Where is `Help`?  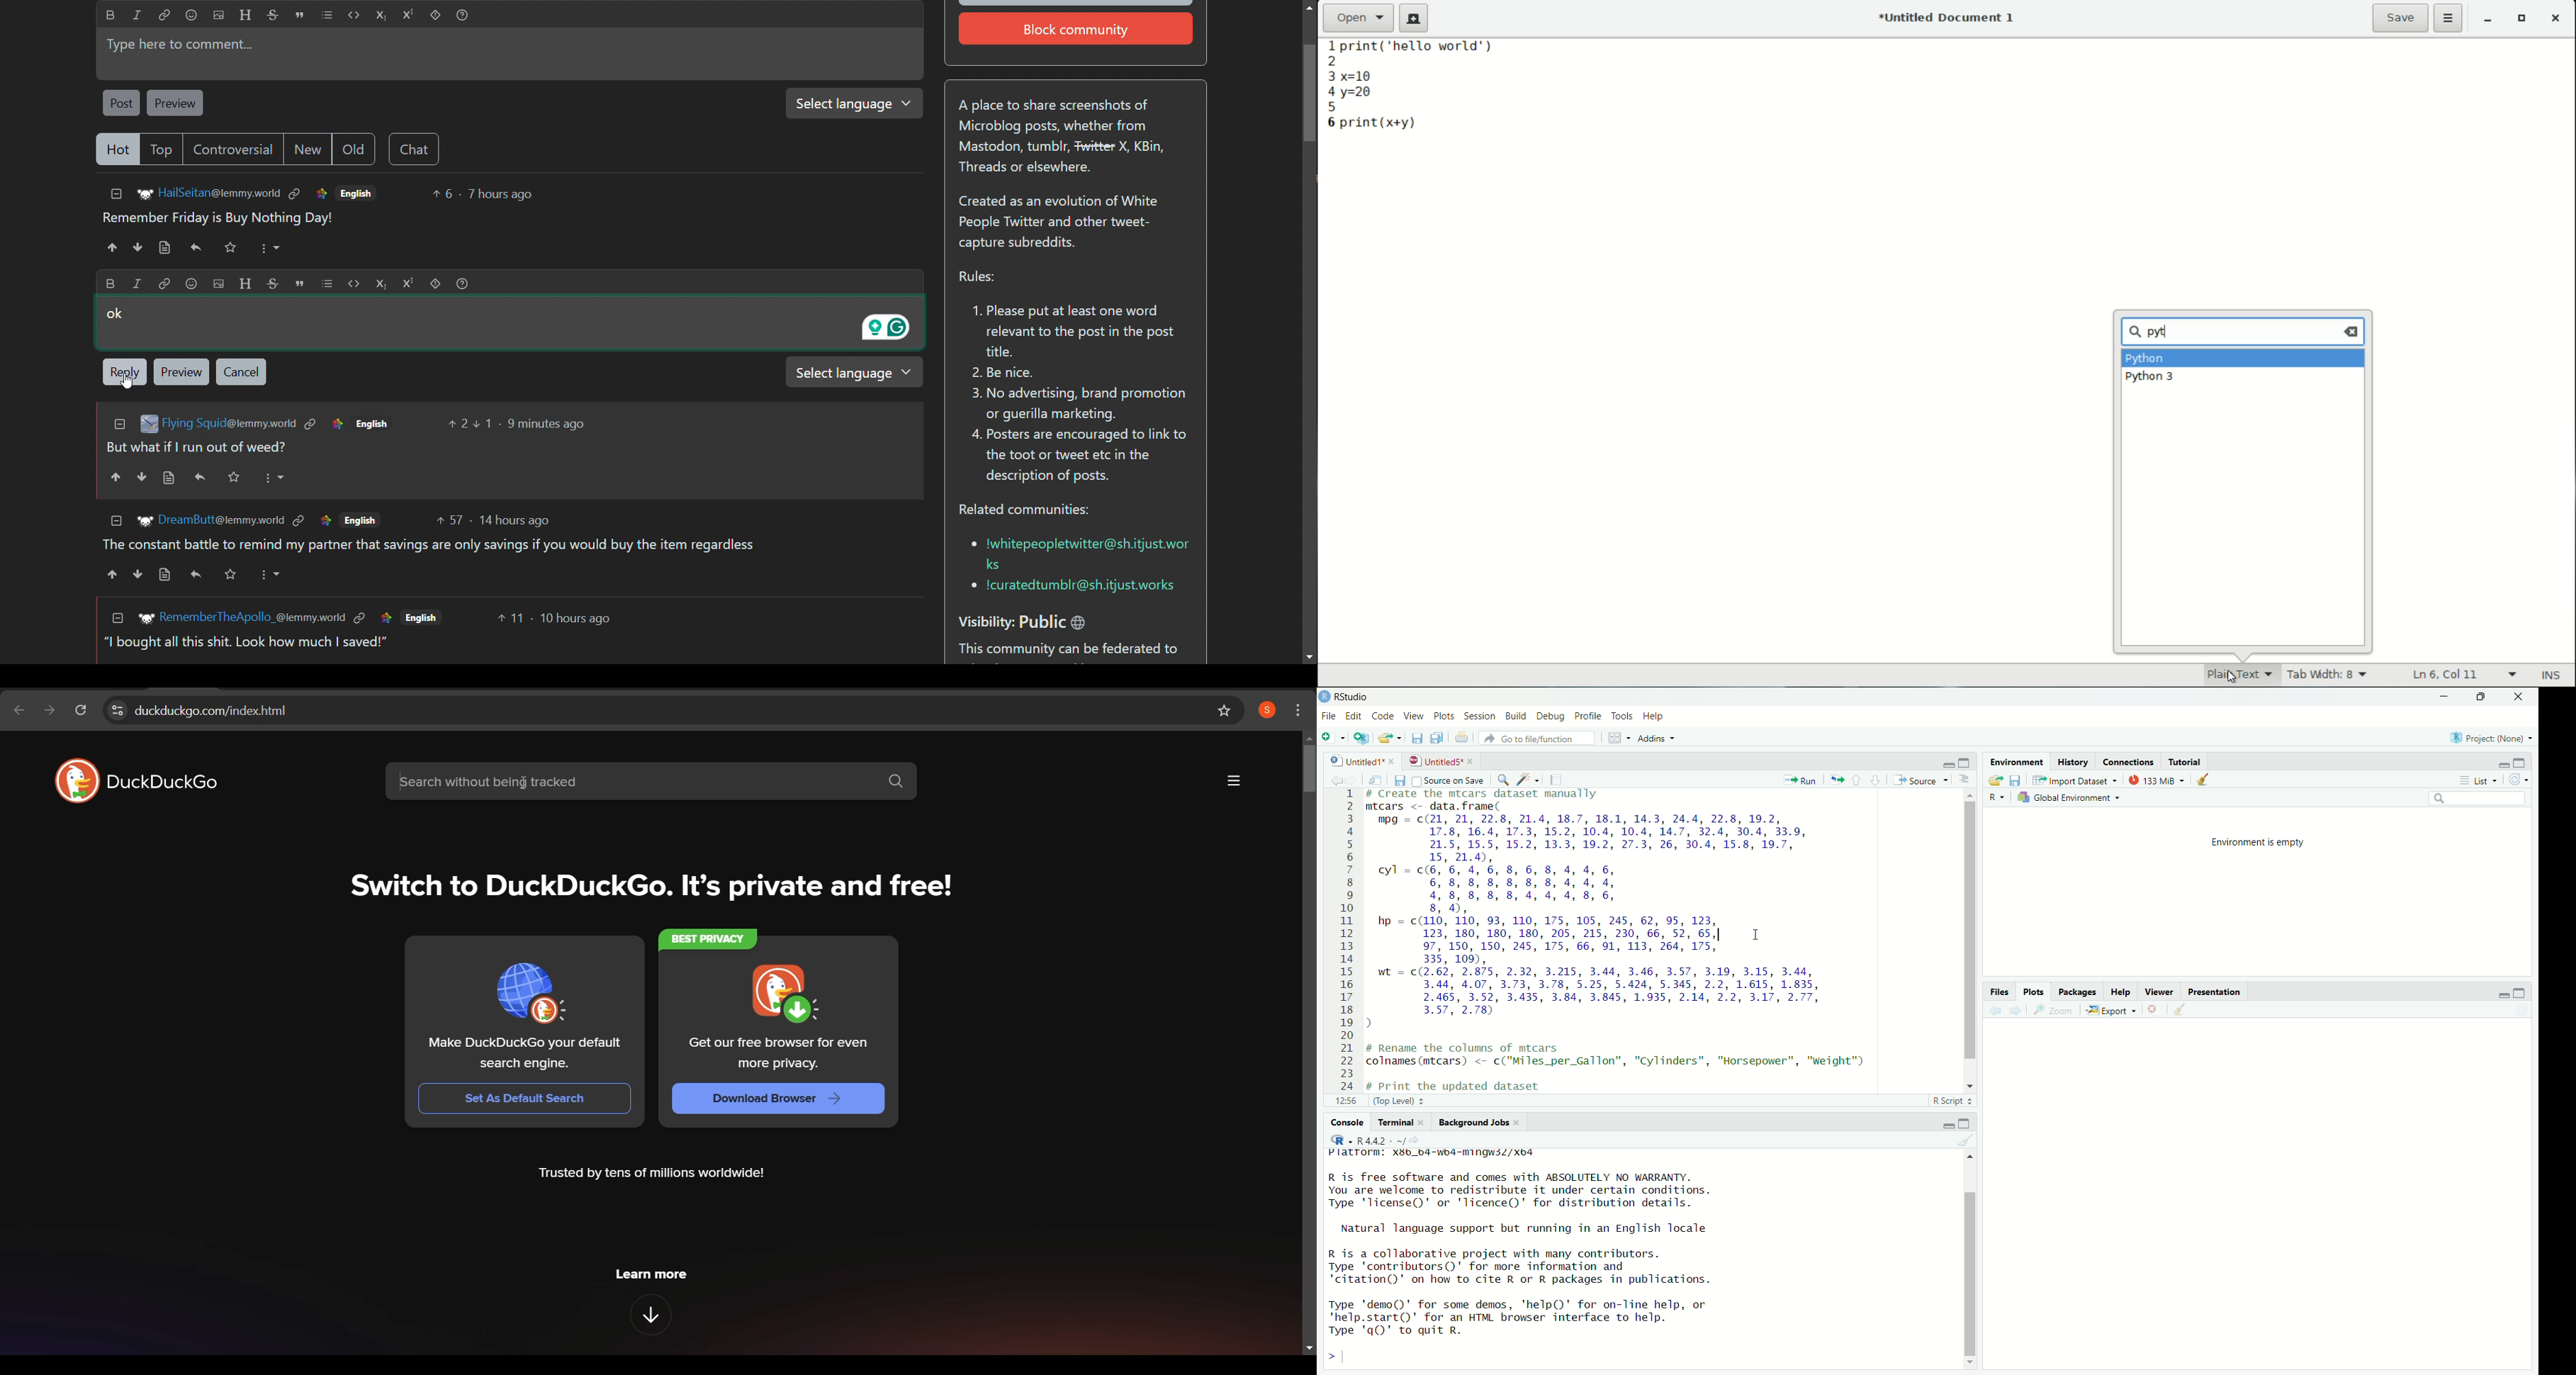 Help is located at coordinates (2122, 993).